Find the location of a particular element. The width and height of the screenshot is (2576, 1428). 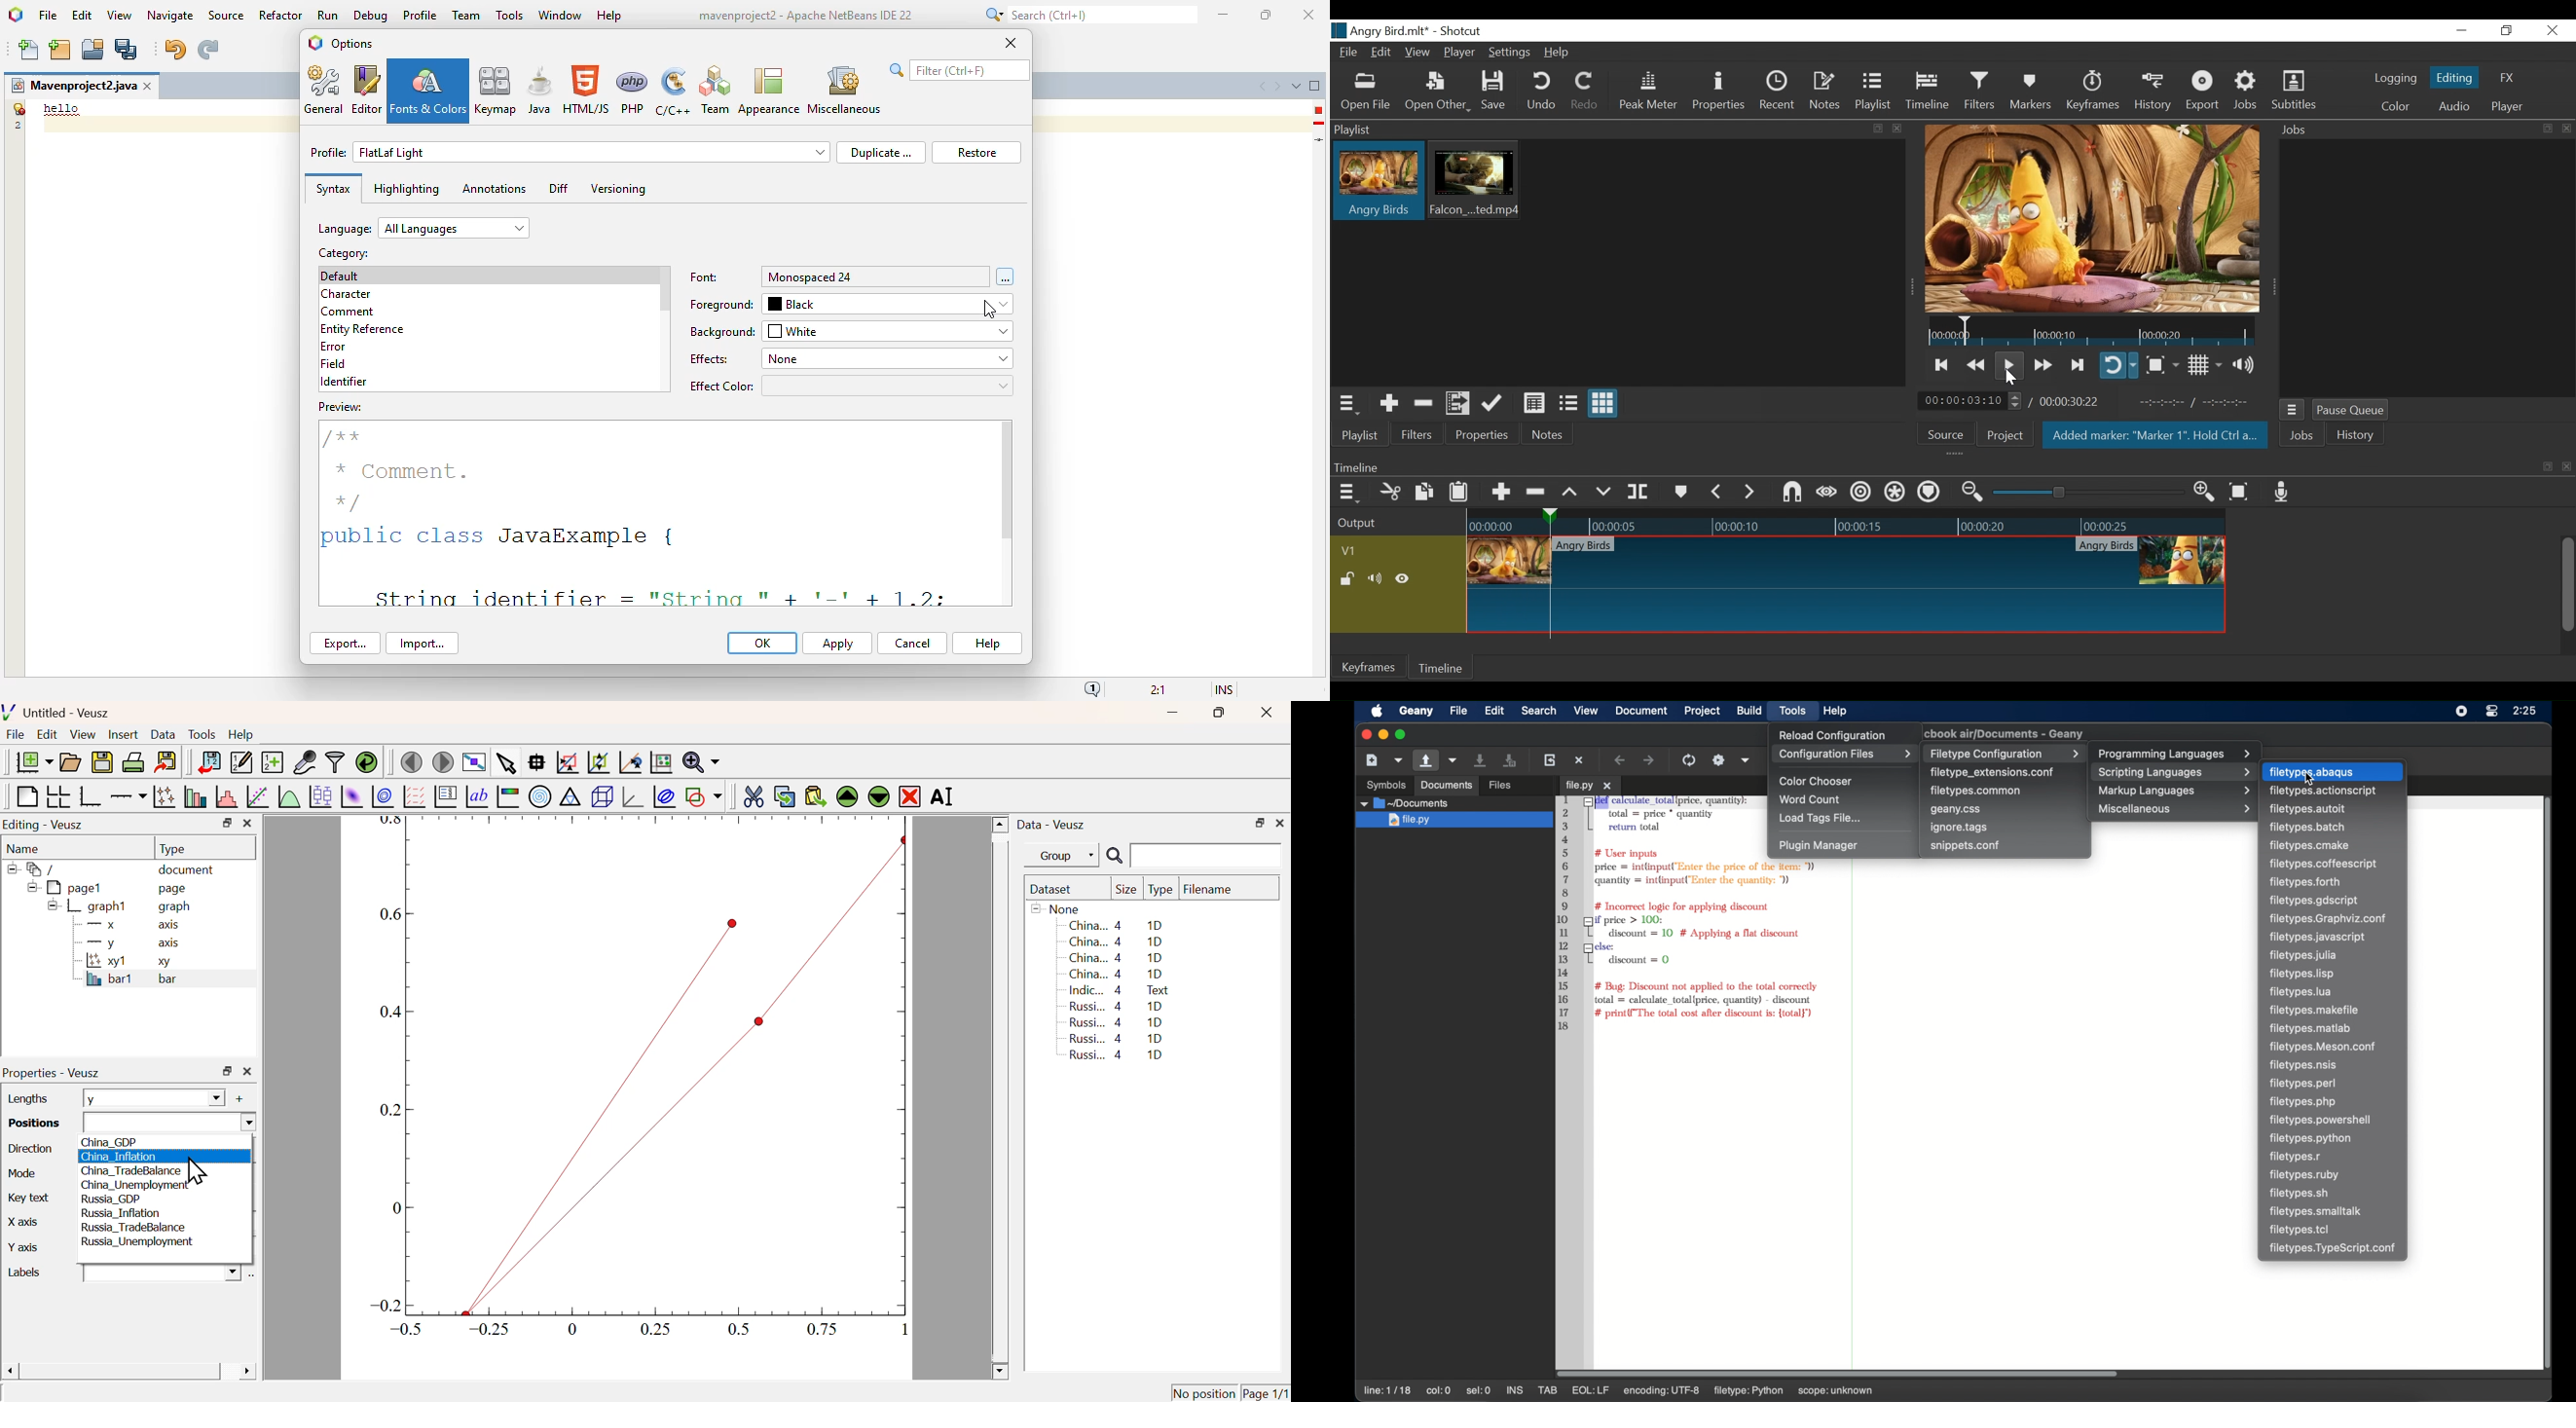

Record audio is located at coordinates (2282, 493).